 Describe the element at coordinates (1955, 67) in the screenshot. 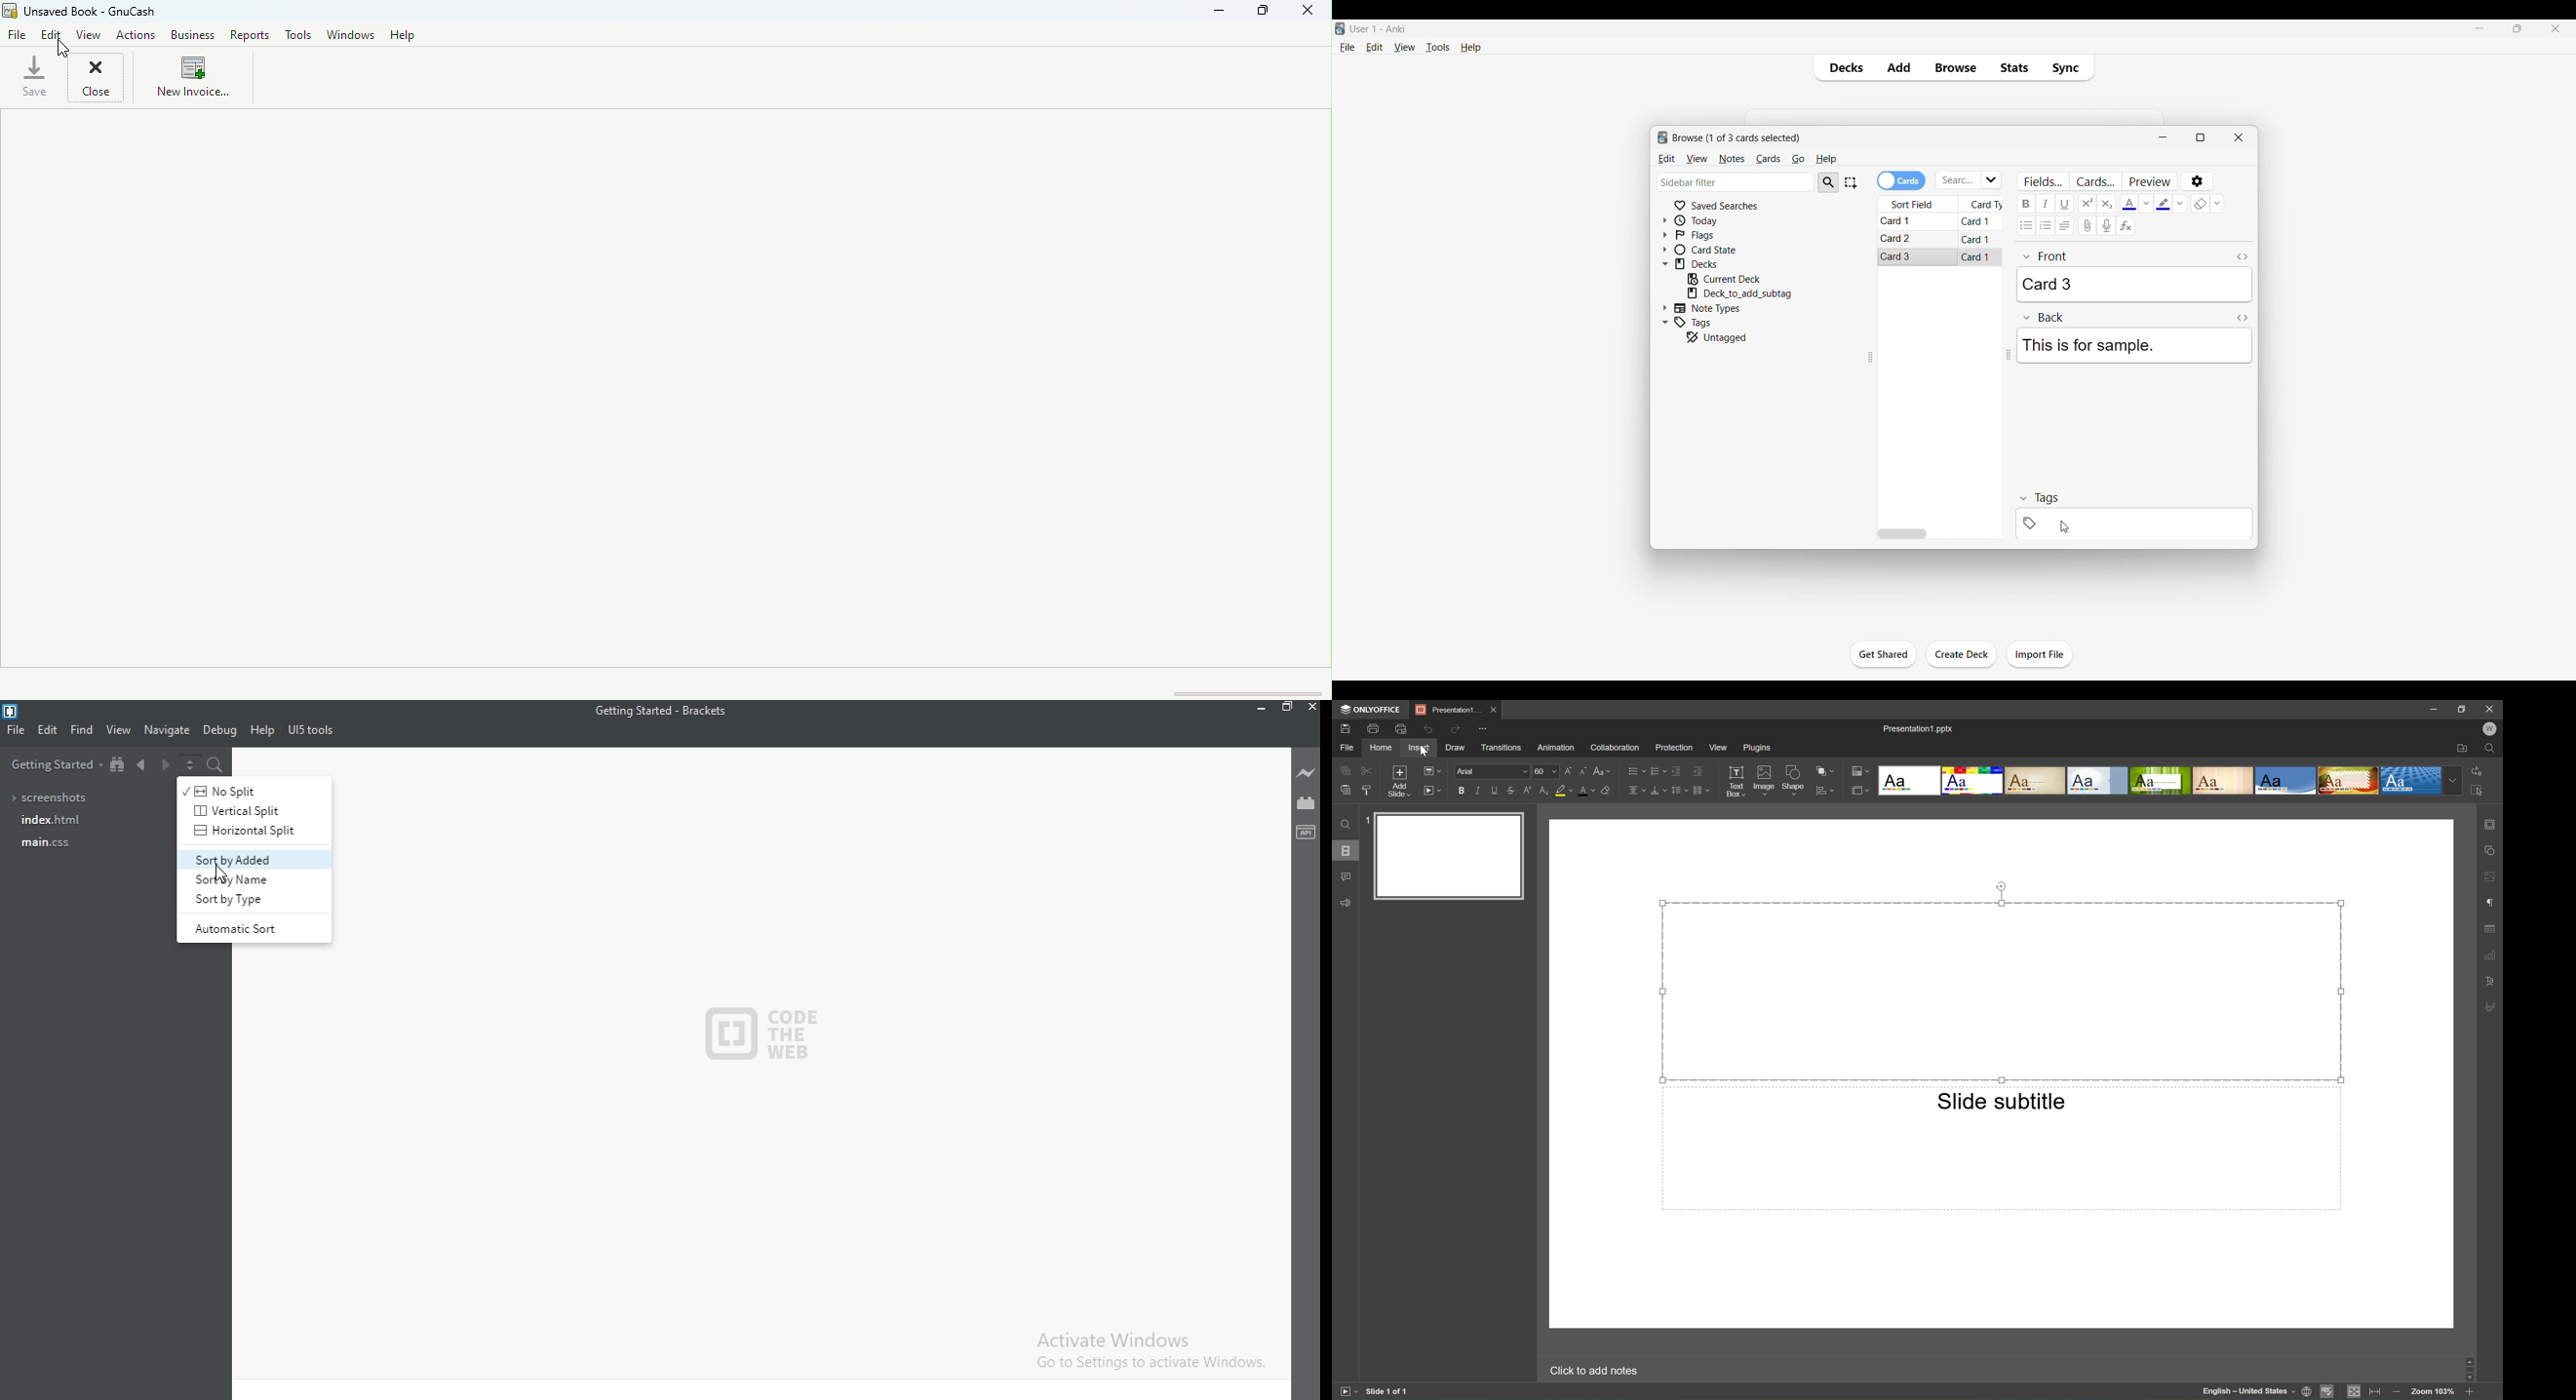

I see `Browse` at that location.